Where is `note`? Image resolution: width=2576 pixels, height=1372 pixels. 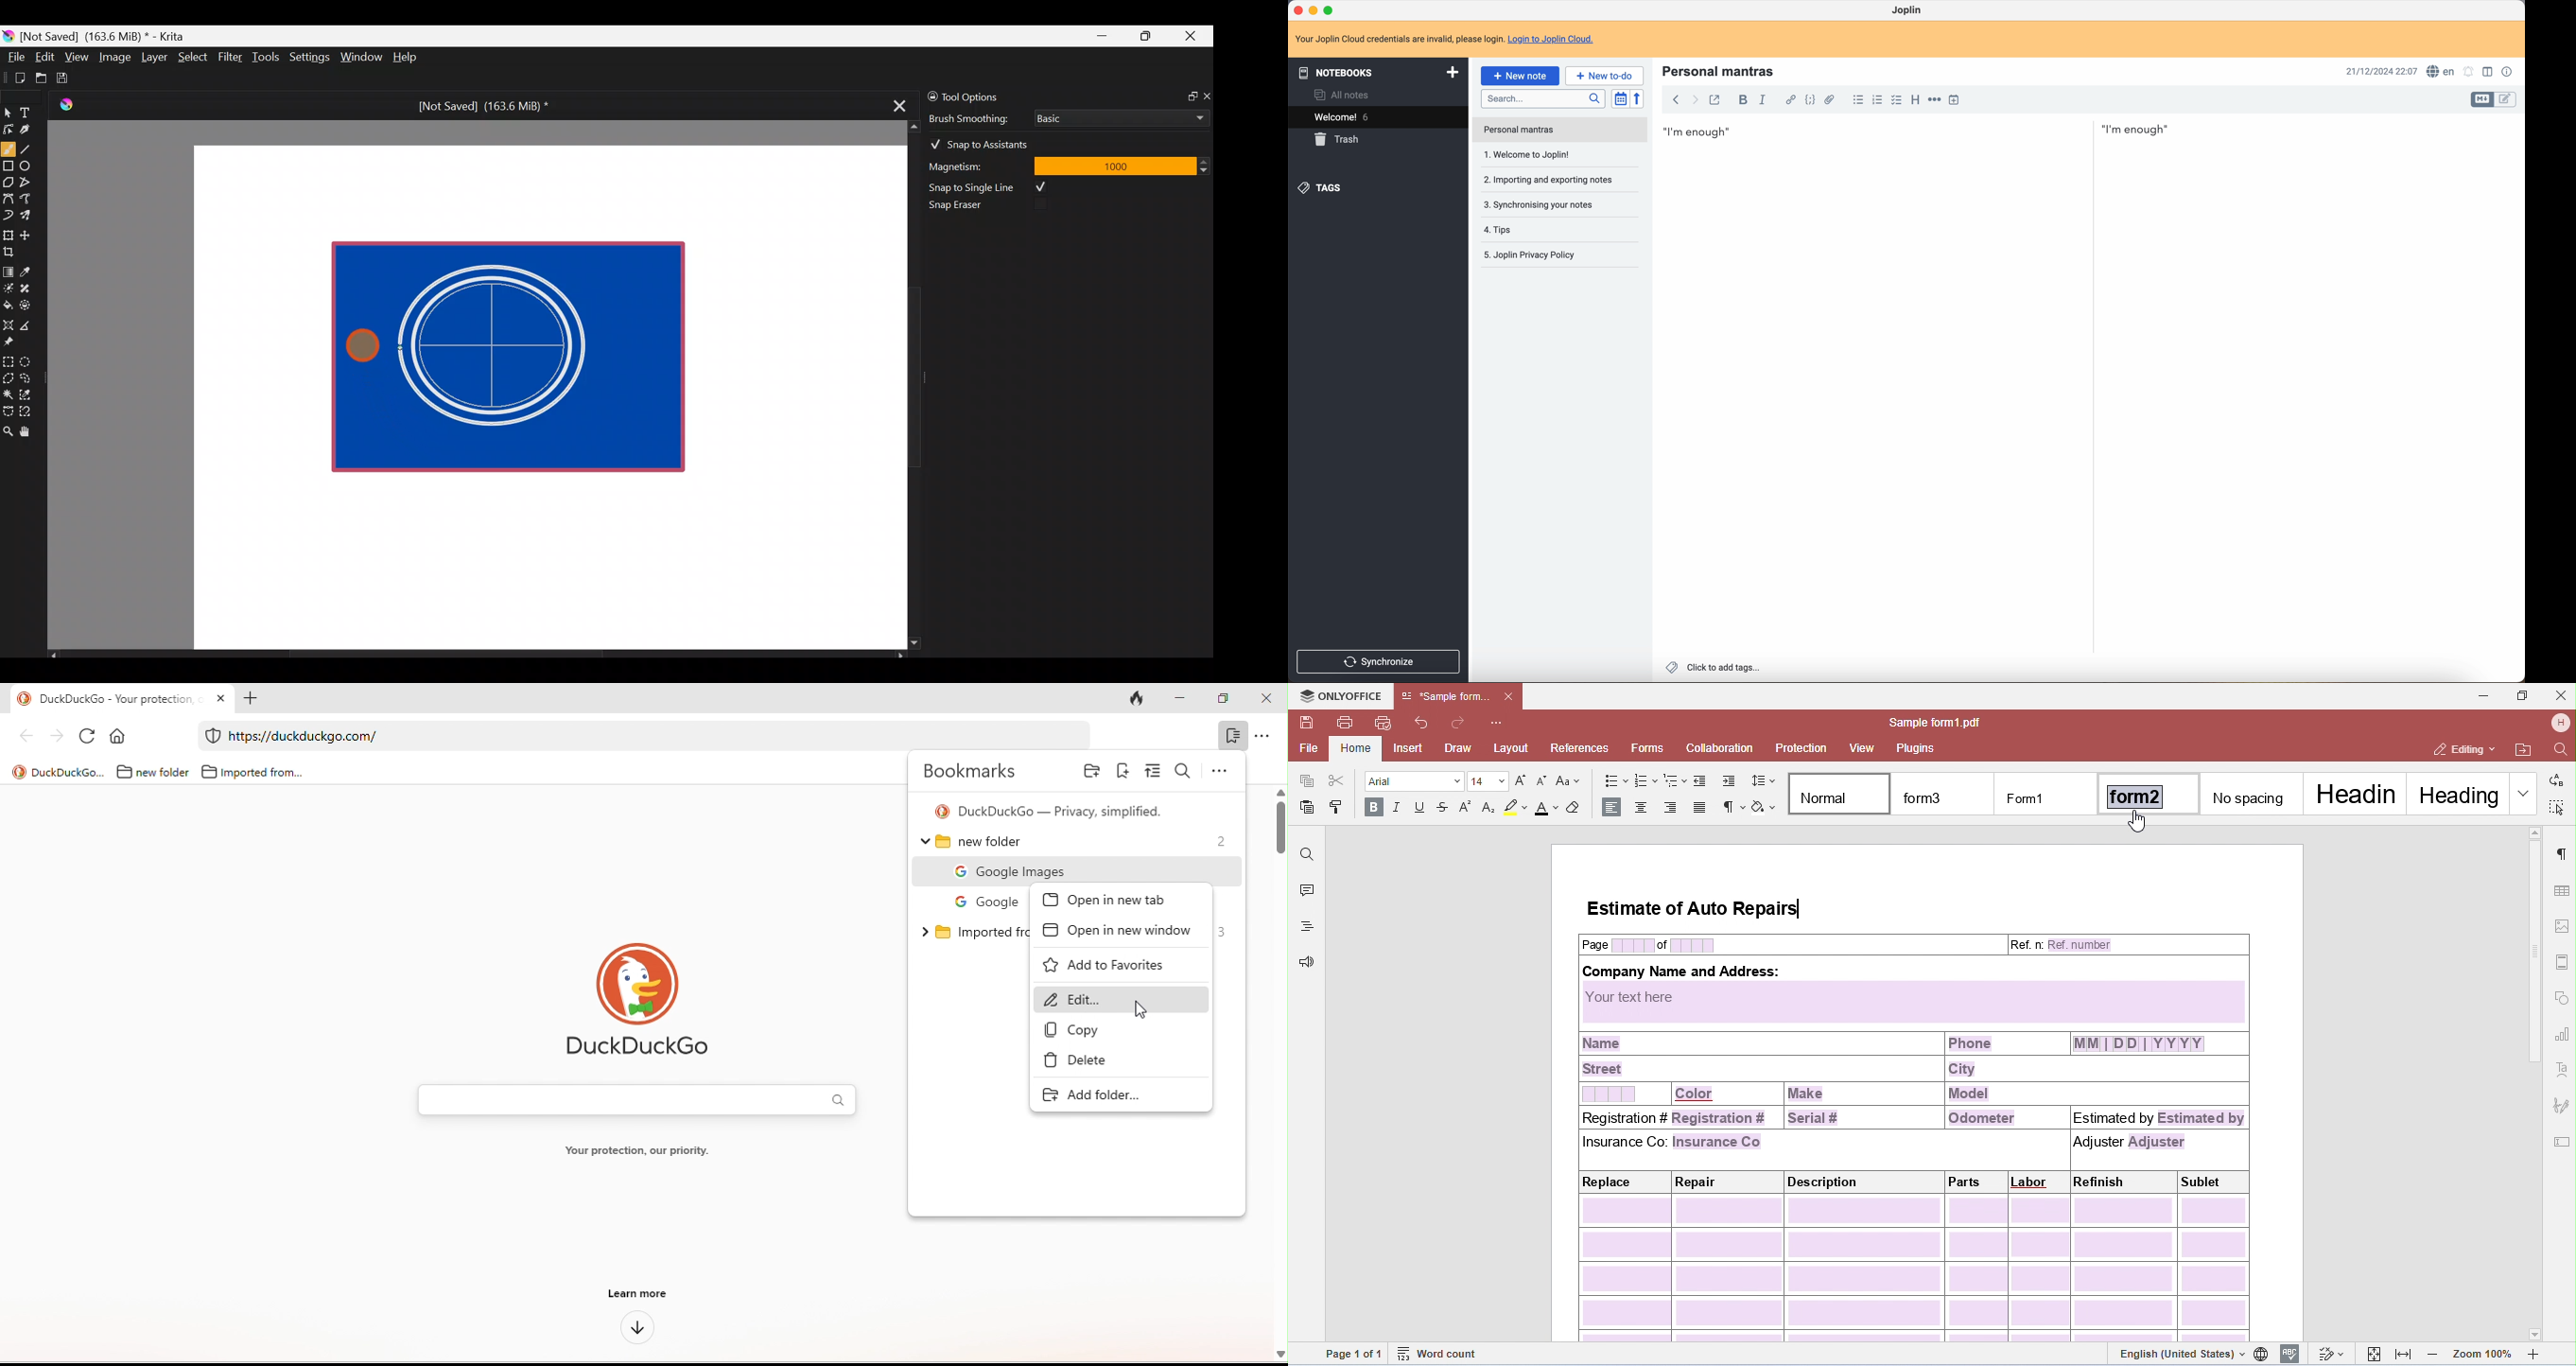 note is located at coordinates (1446, 39).